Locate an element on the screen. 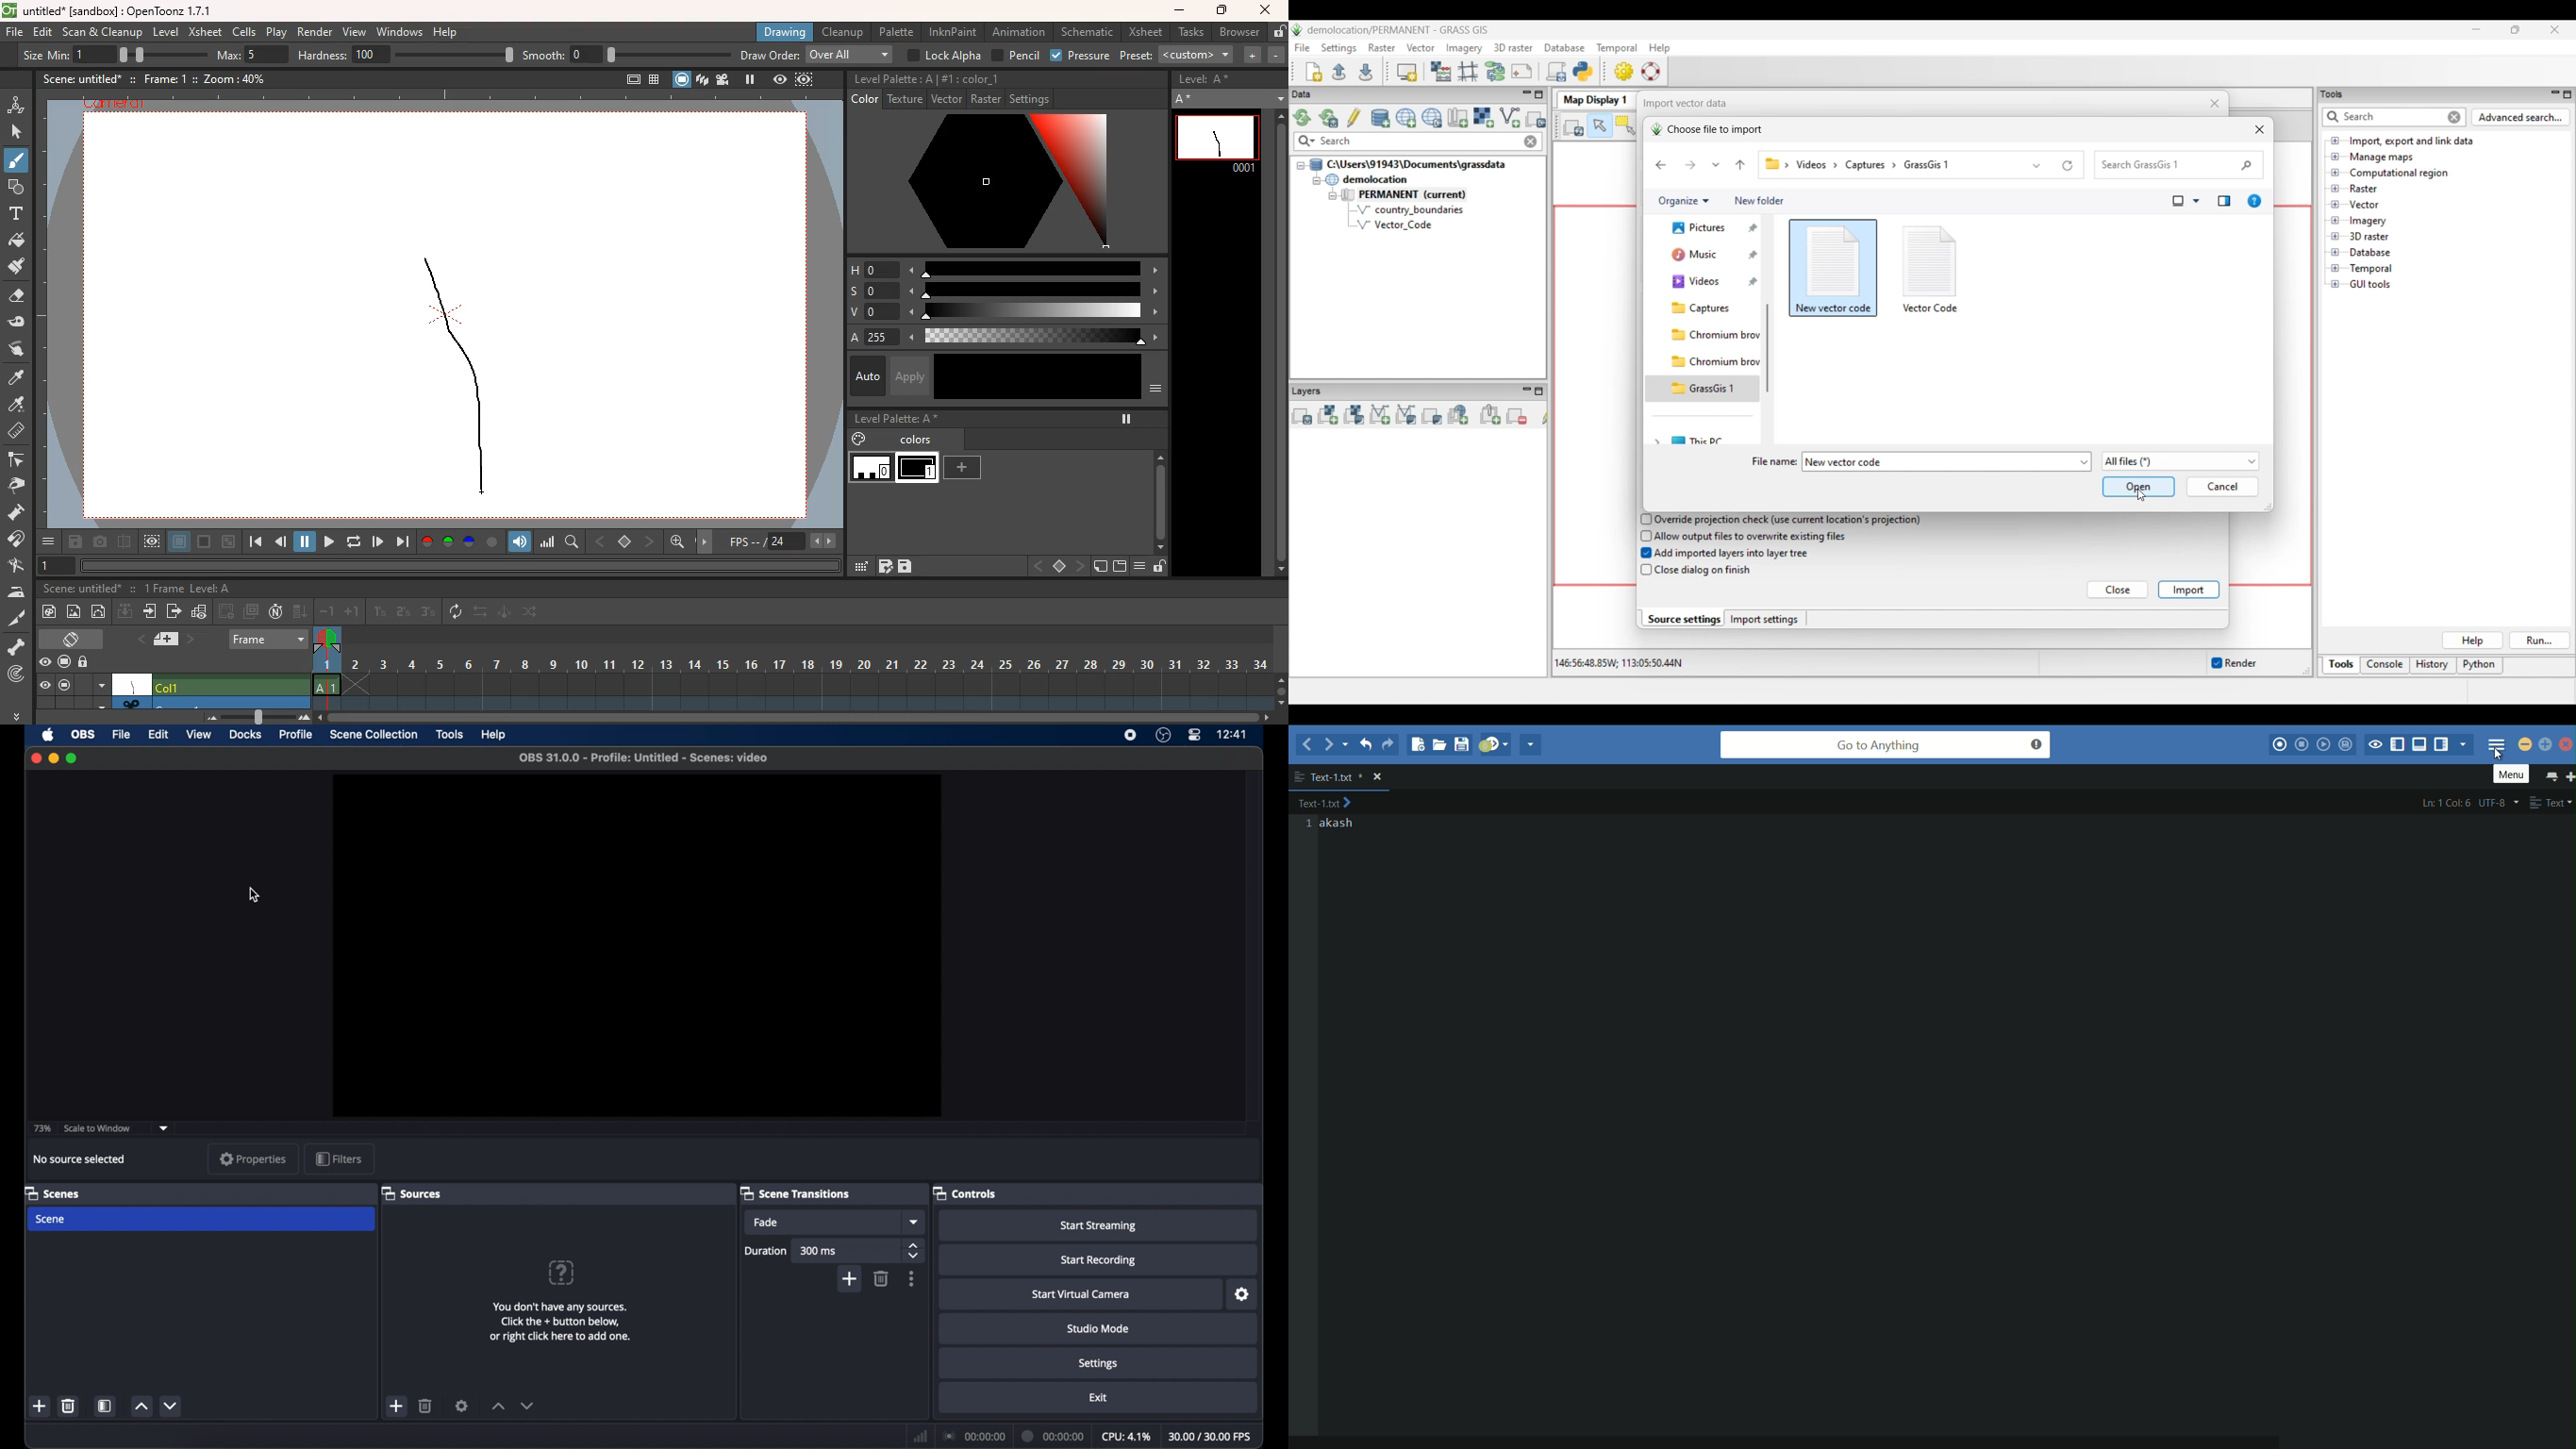 The width and height of the screenshot is (2576, 1456). decrement is located at coordinates (529, 1404).